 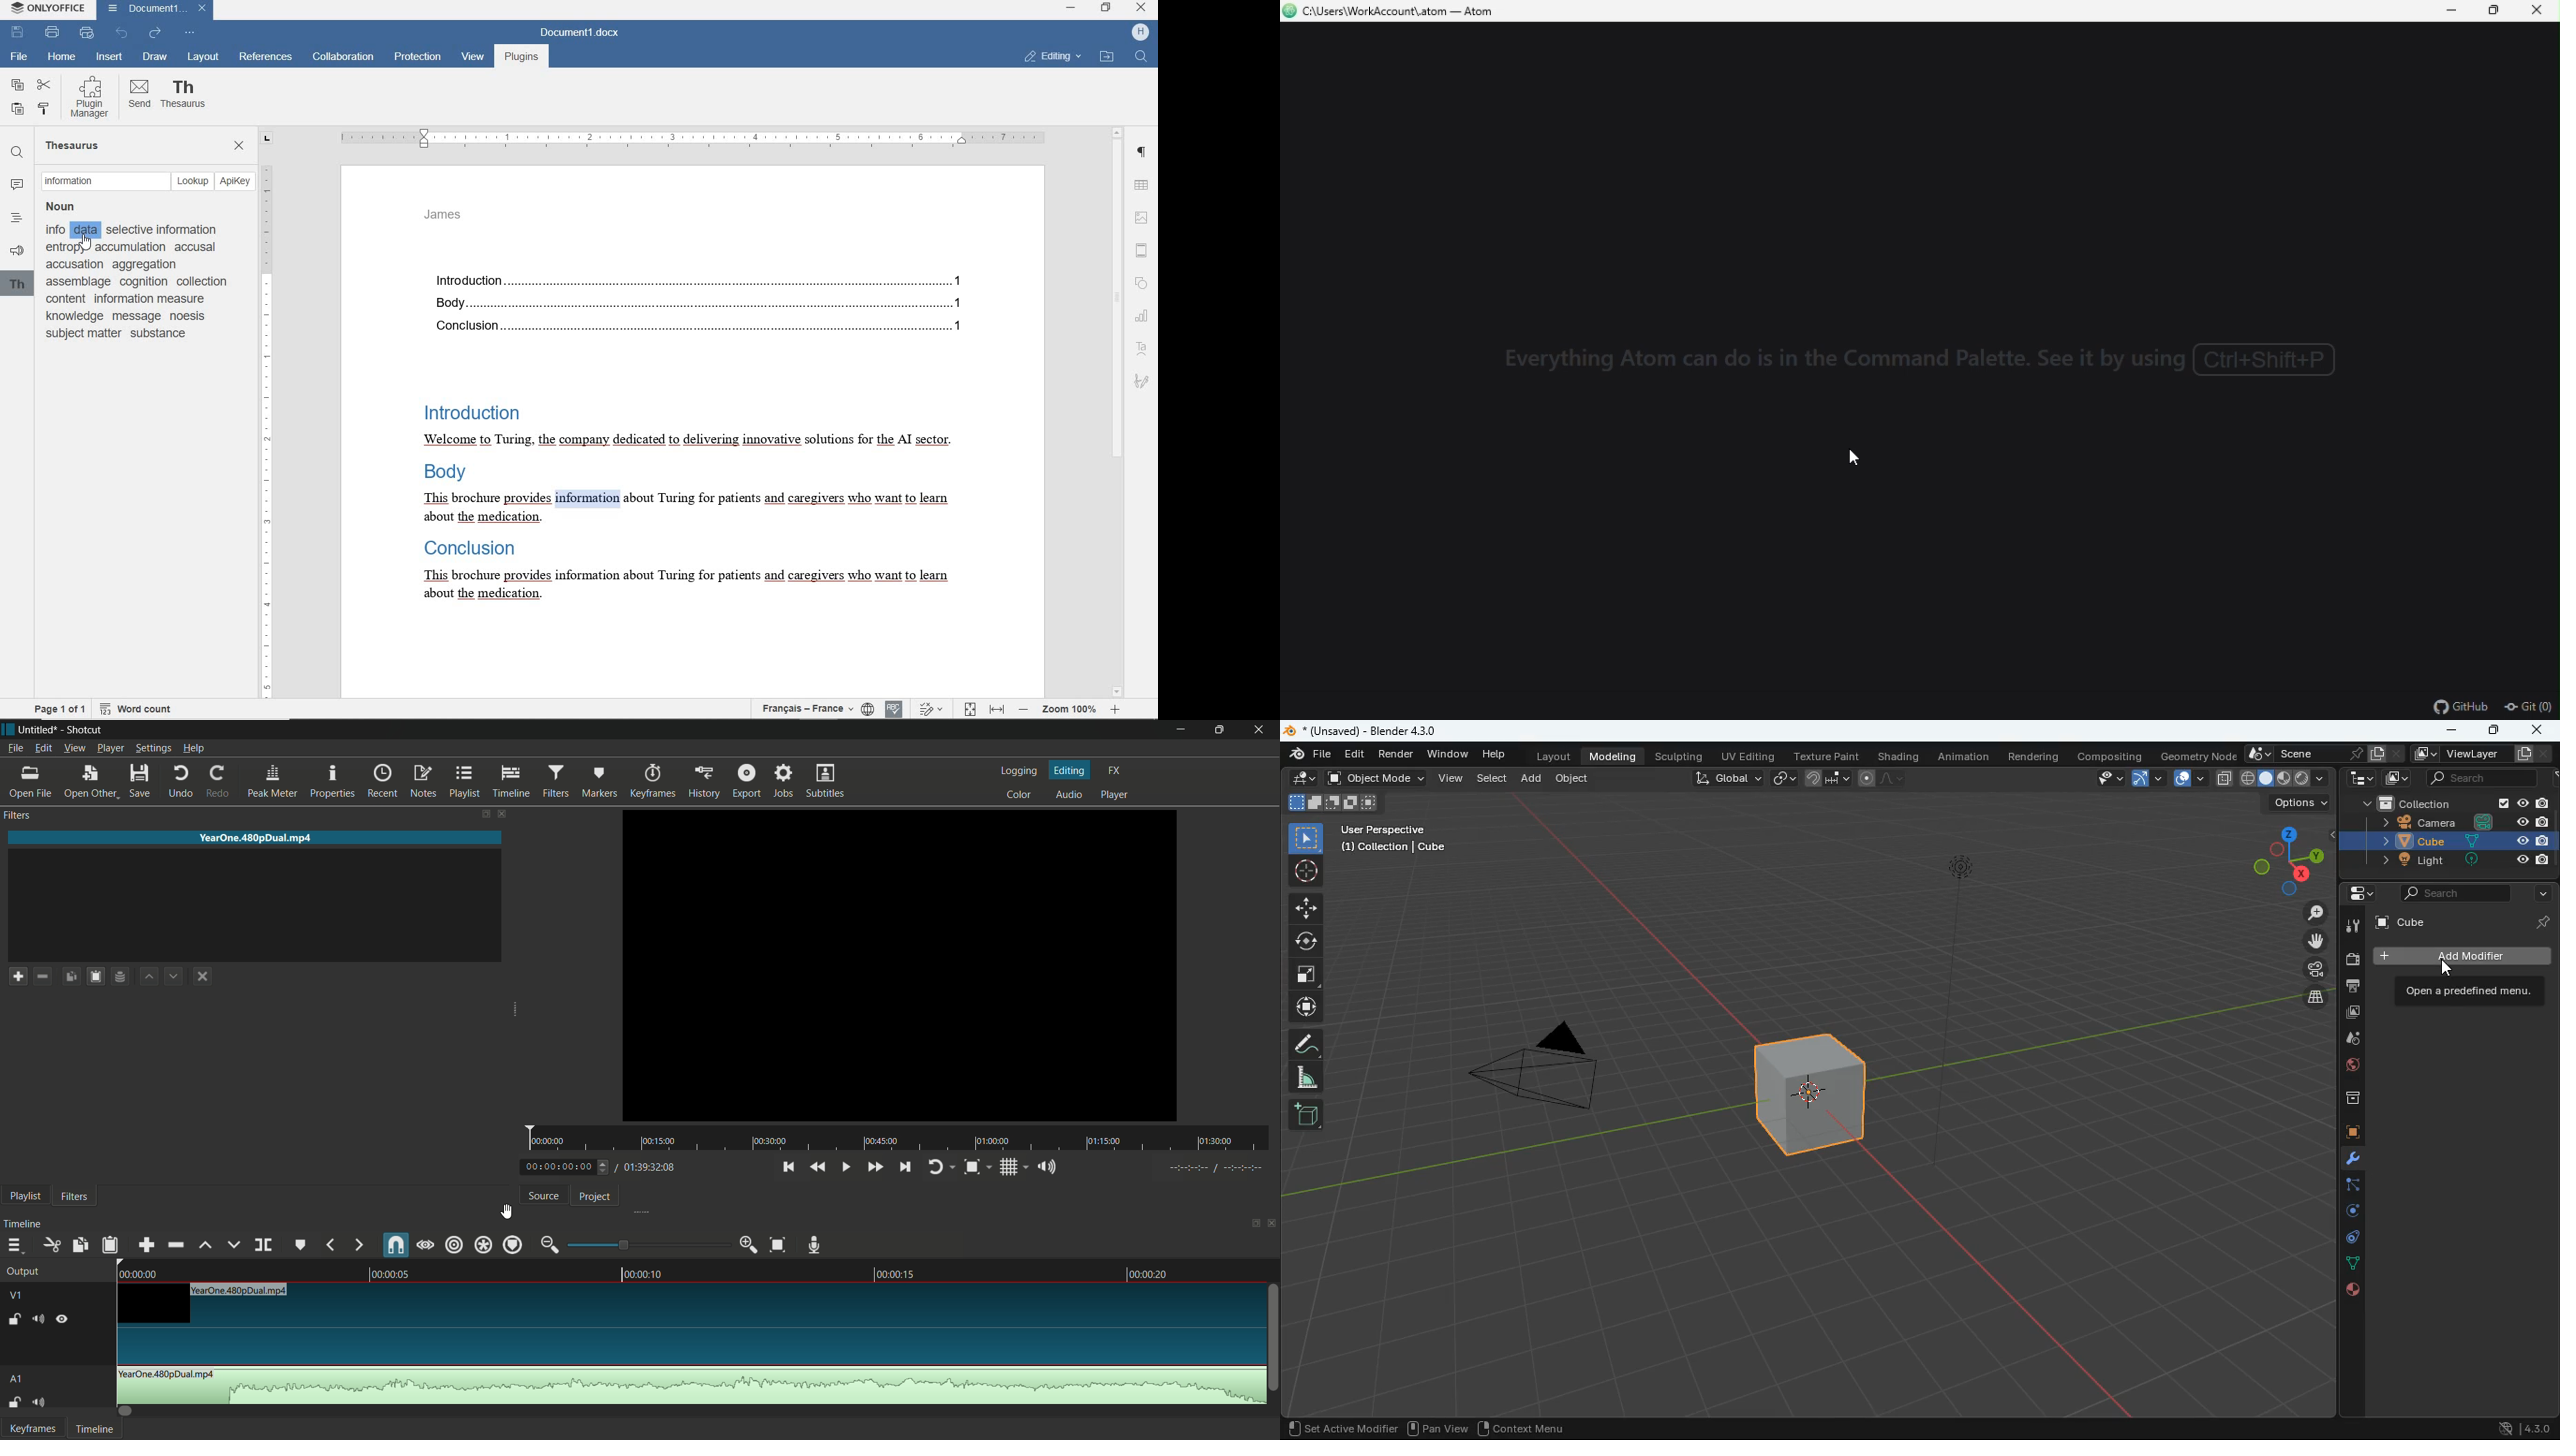 What do you see at coordinates (897, 1274) in the screenshot?
I see `00:00:15` at bounding box center [897, 1274].